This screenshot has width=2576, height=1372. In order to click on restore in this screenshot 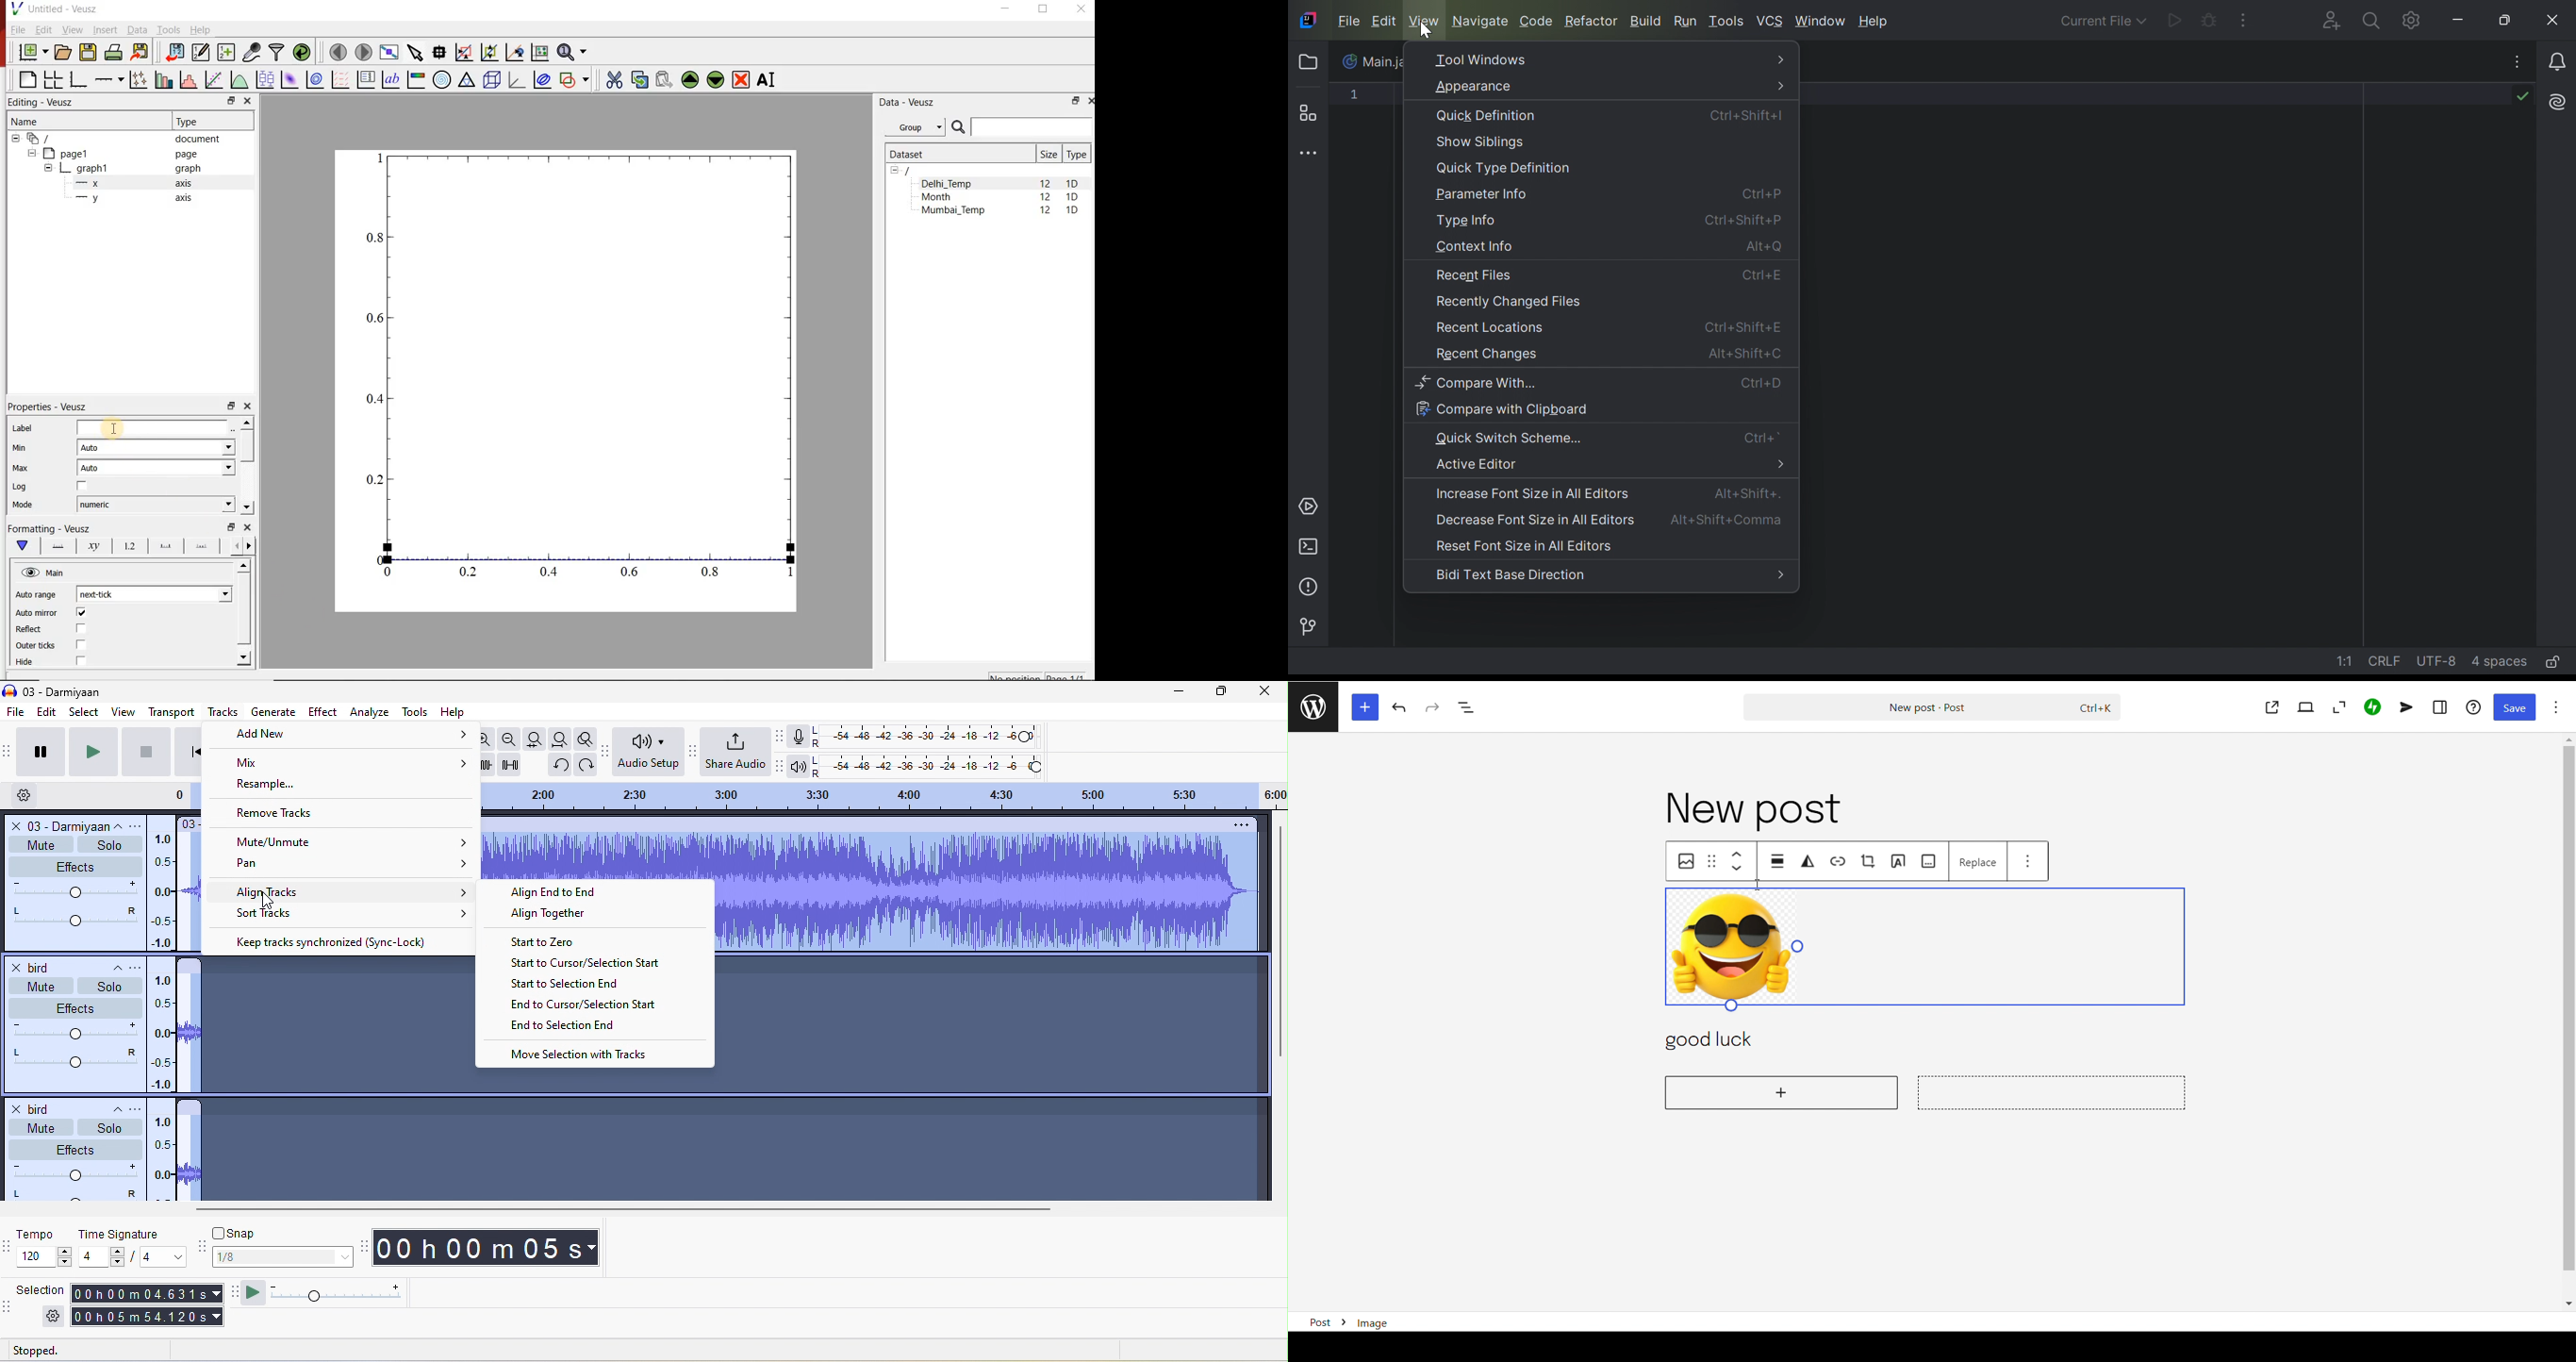, I will do `click(232, 100)`.